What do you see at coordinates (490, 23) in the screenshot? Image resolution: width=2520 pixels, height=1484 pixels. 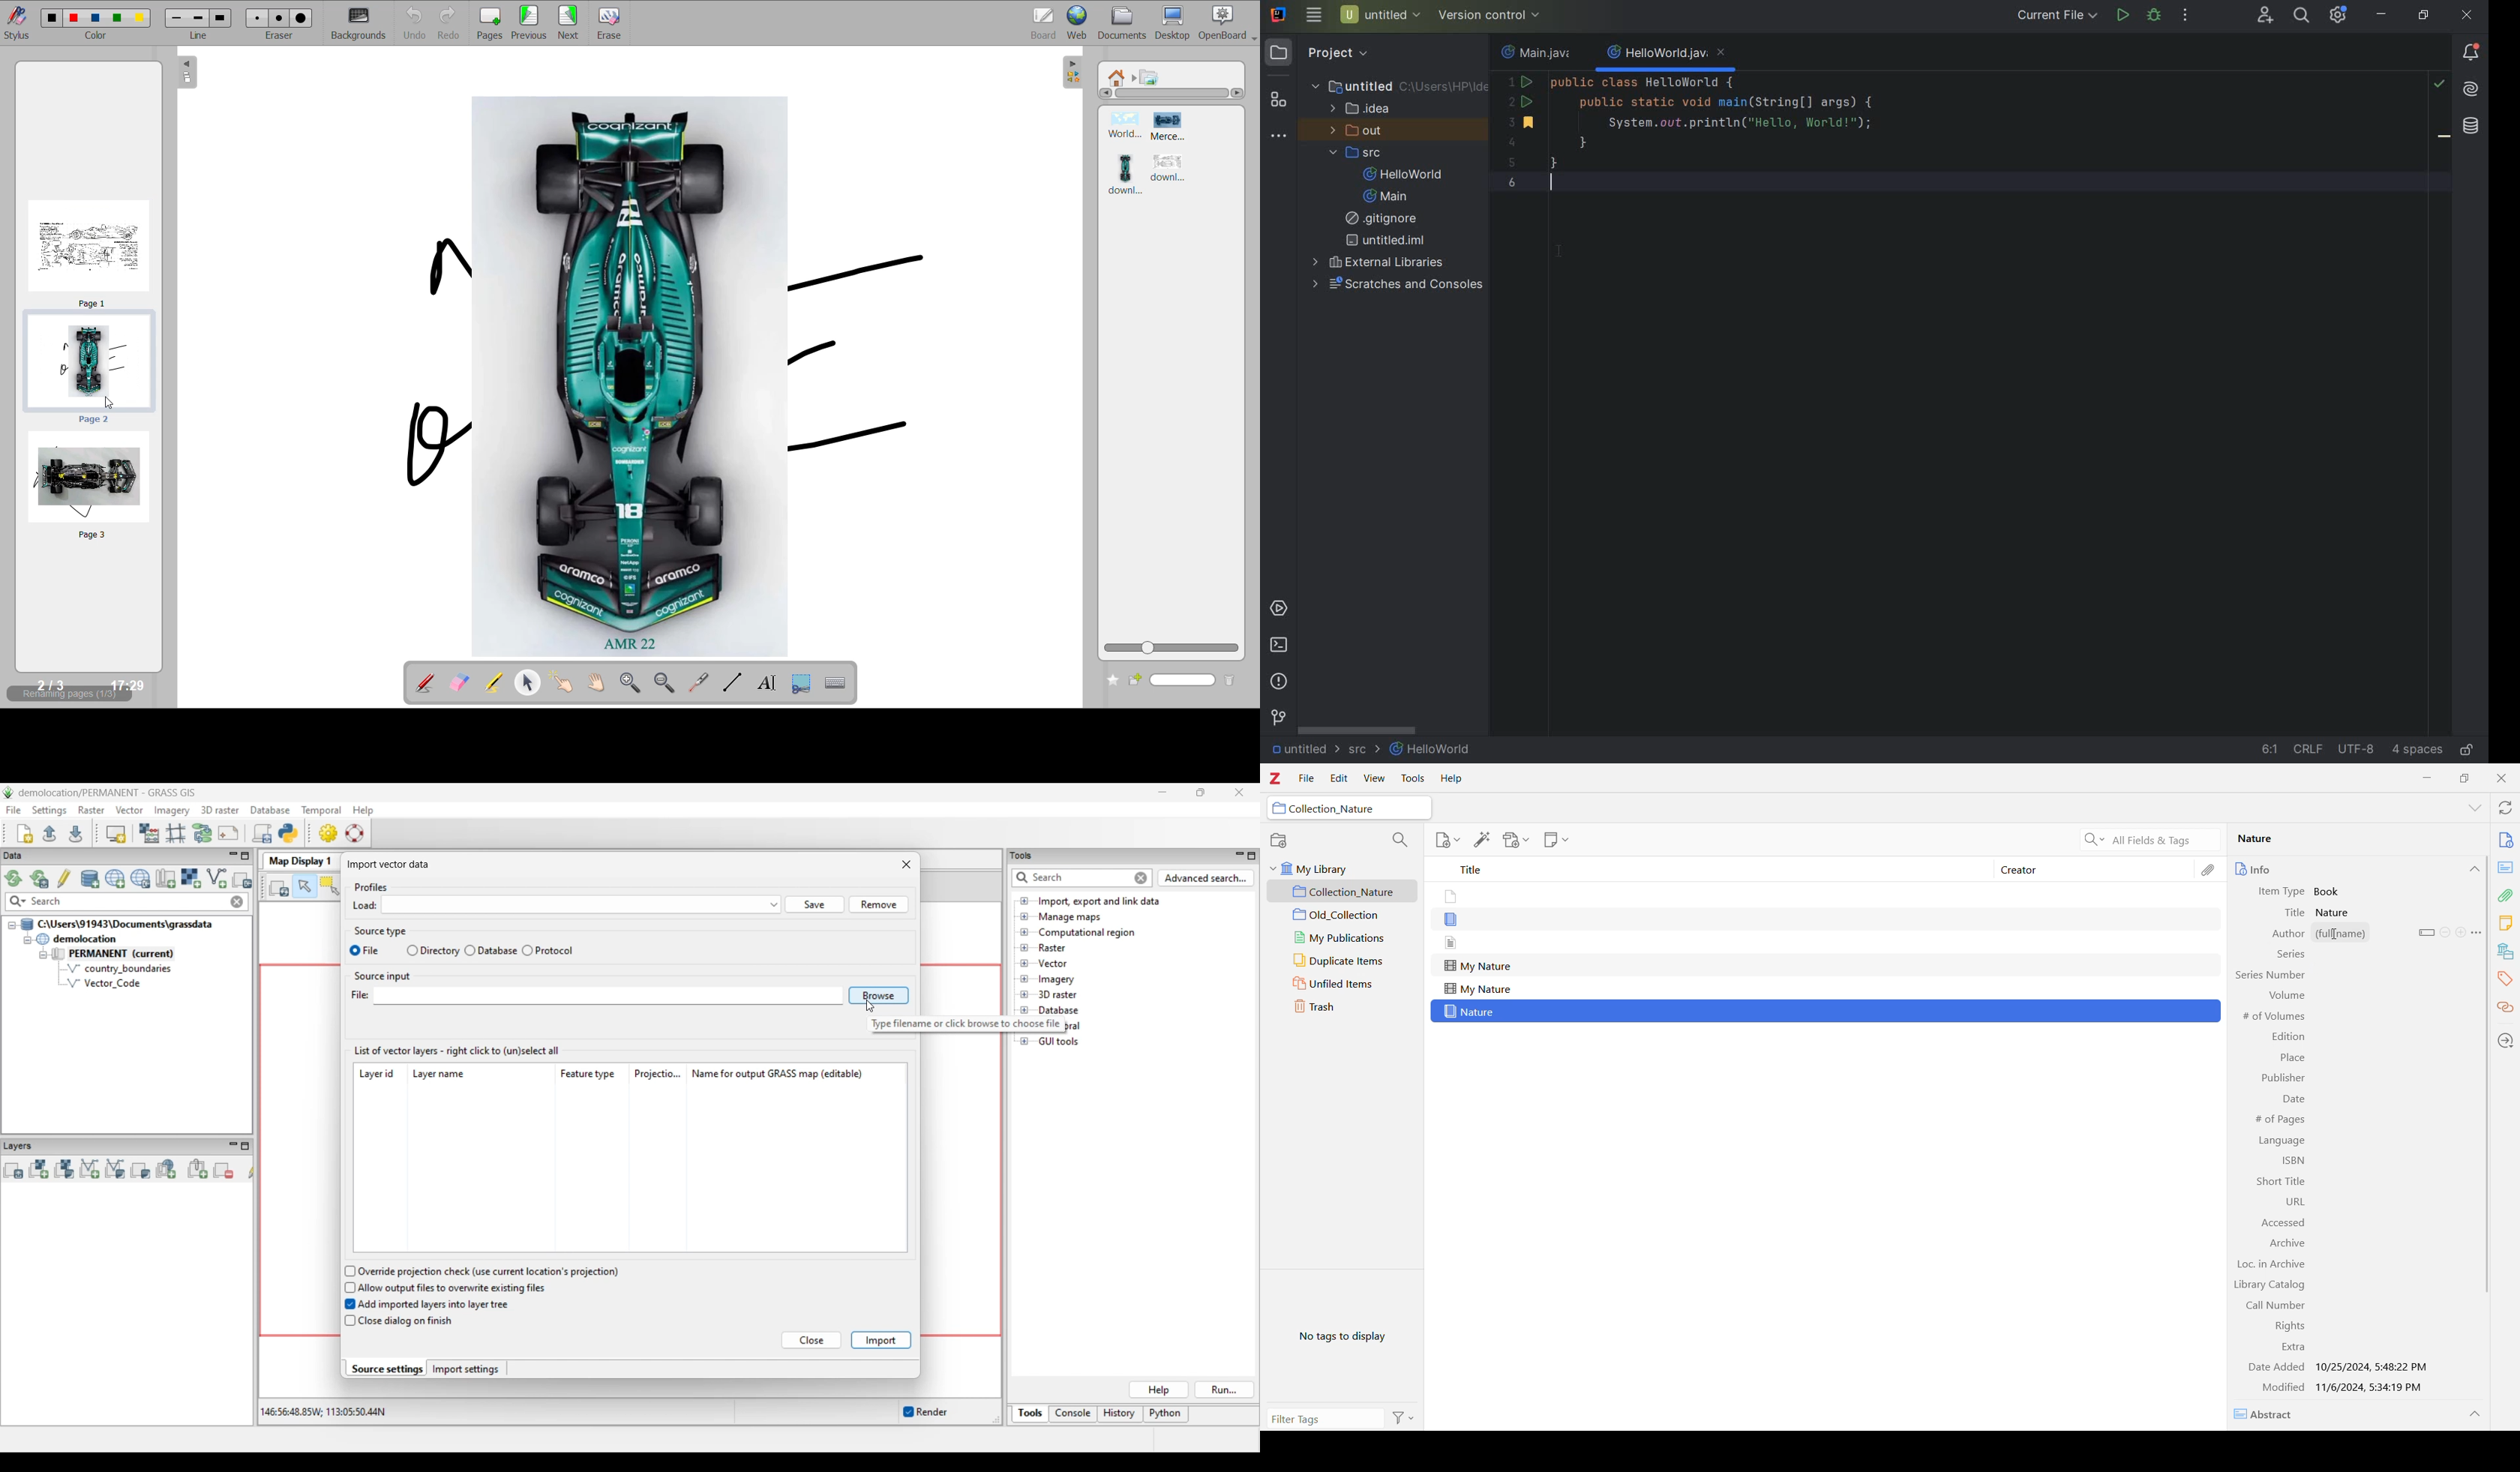 I see `pages` at bounding box center [490, 23].